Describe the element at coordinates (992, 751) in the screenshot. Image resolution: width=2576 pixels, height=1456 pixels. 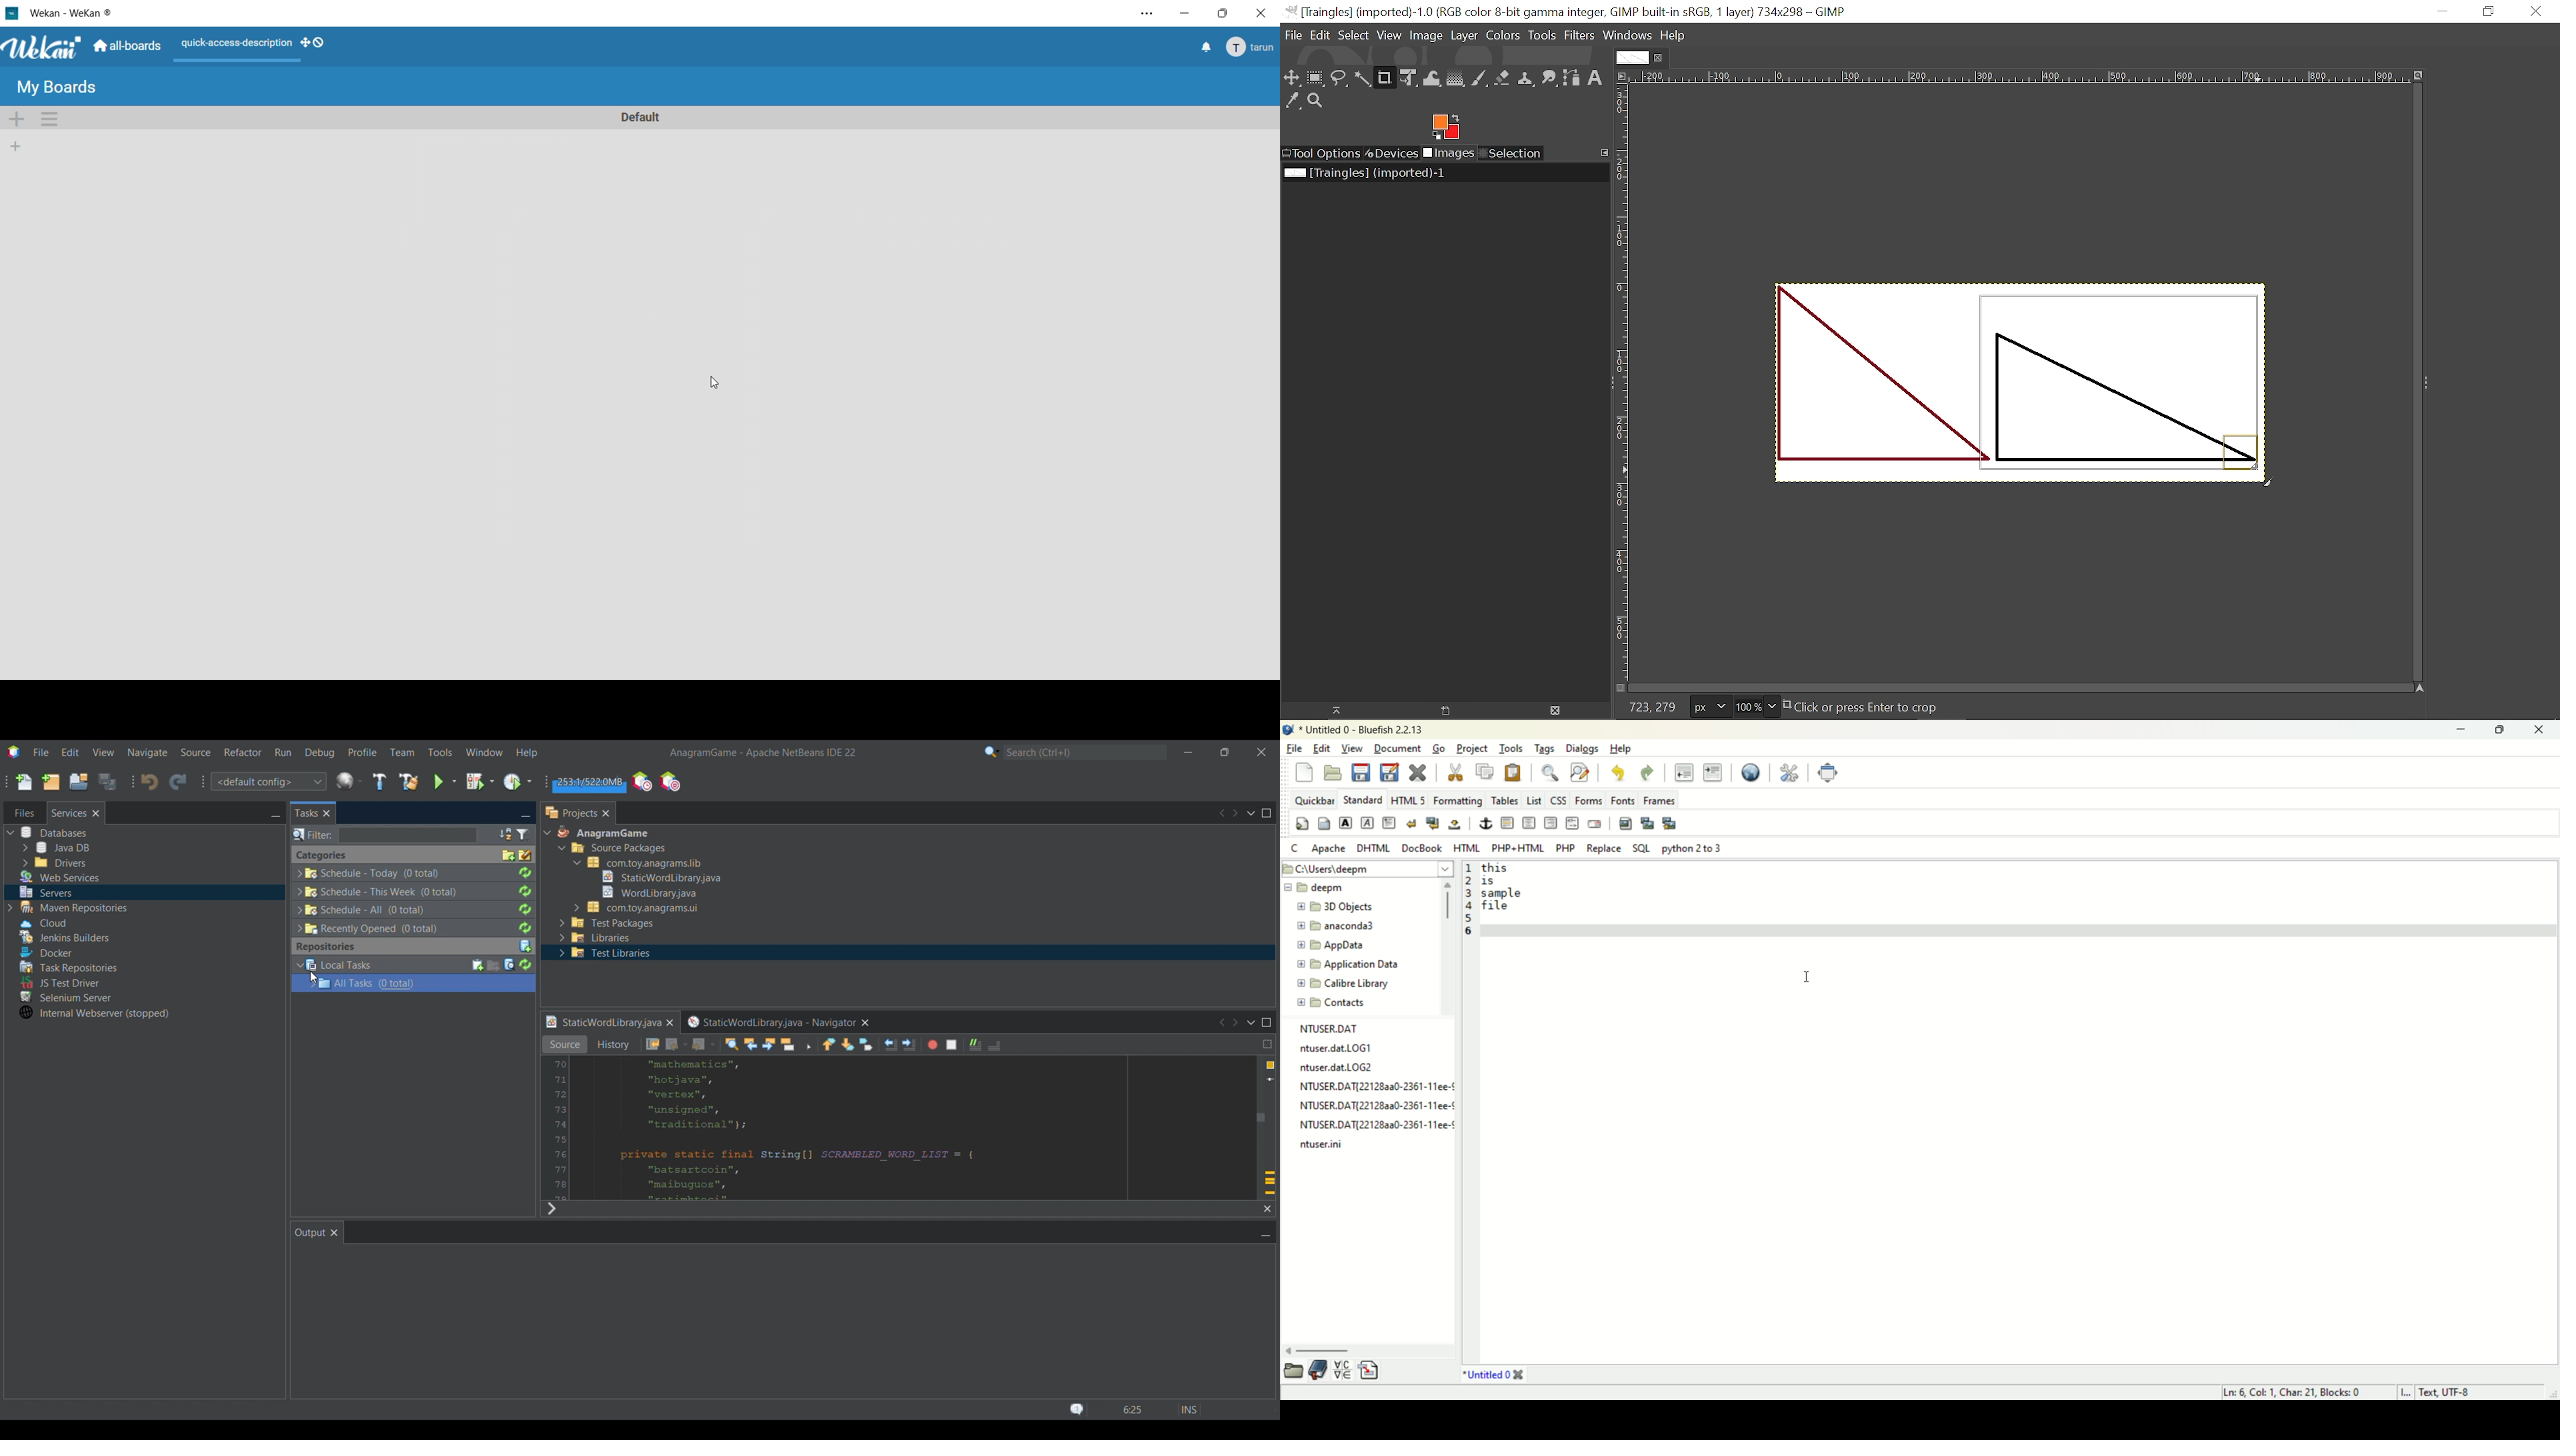
I see `Search category selection` at that location.